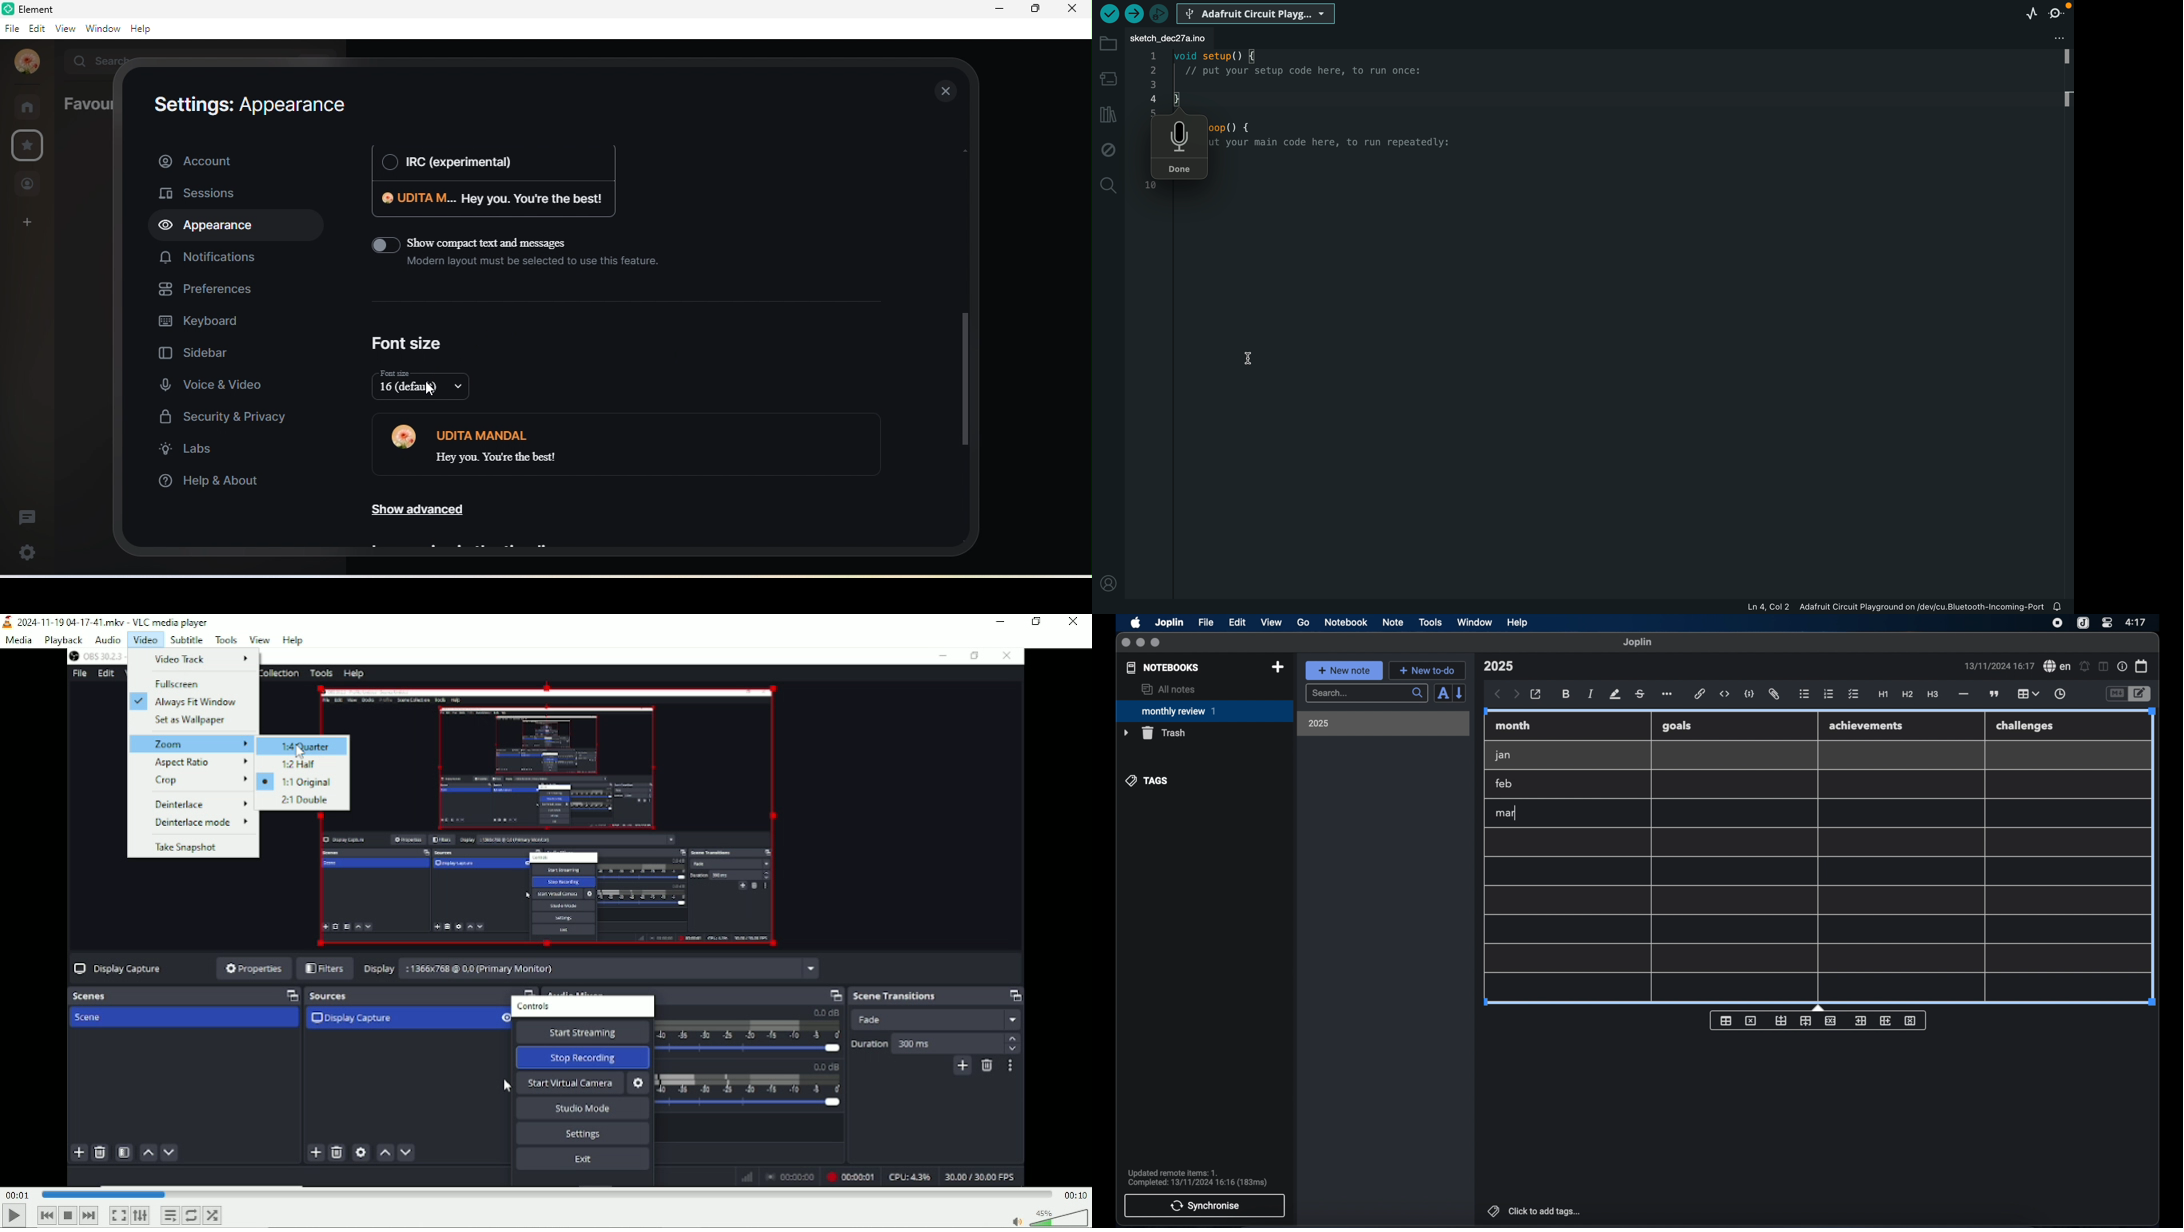 The height and width of the screenshot is (1232, 2184). What do you see at coordinates (1884, 695) in the screenshot?
I see `heading 1` at bounding box center [1884, 695].